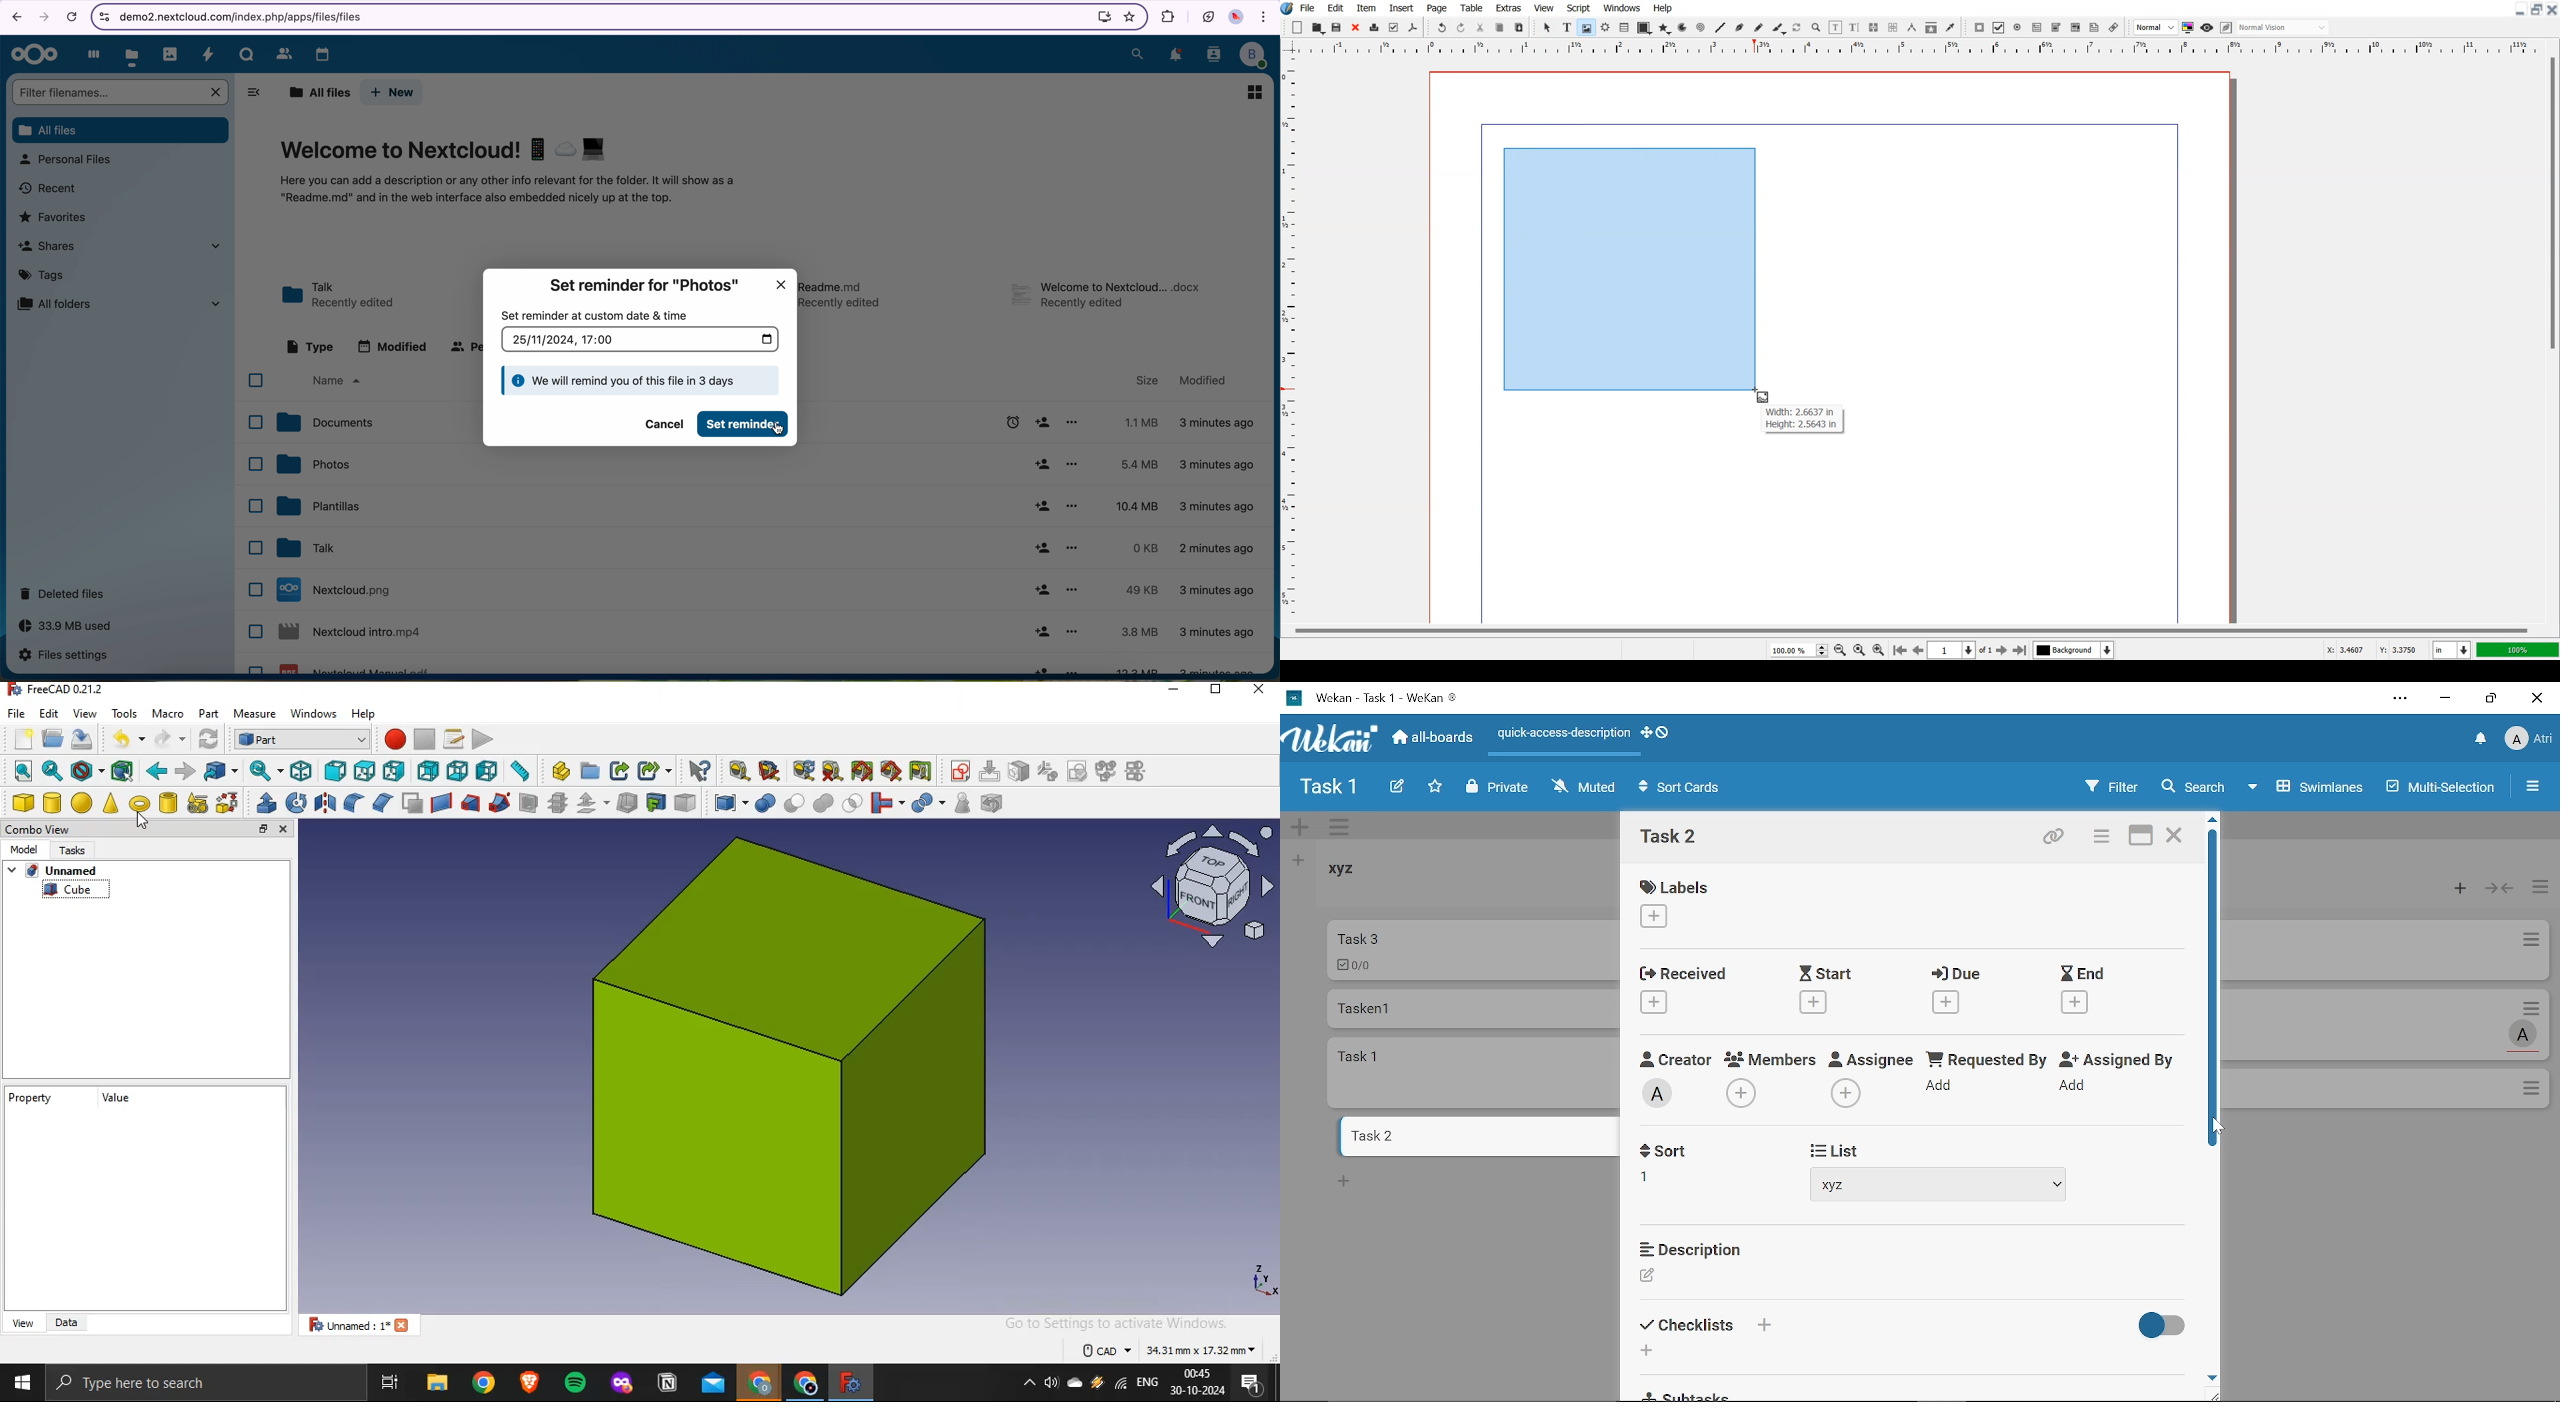  Describe the element at coordinates (1567, 27) in the screenshot. I see `Text Frame` at that location.